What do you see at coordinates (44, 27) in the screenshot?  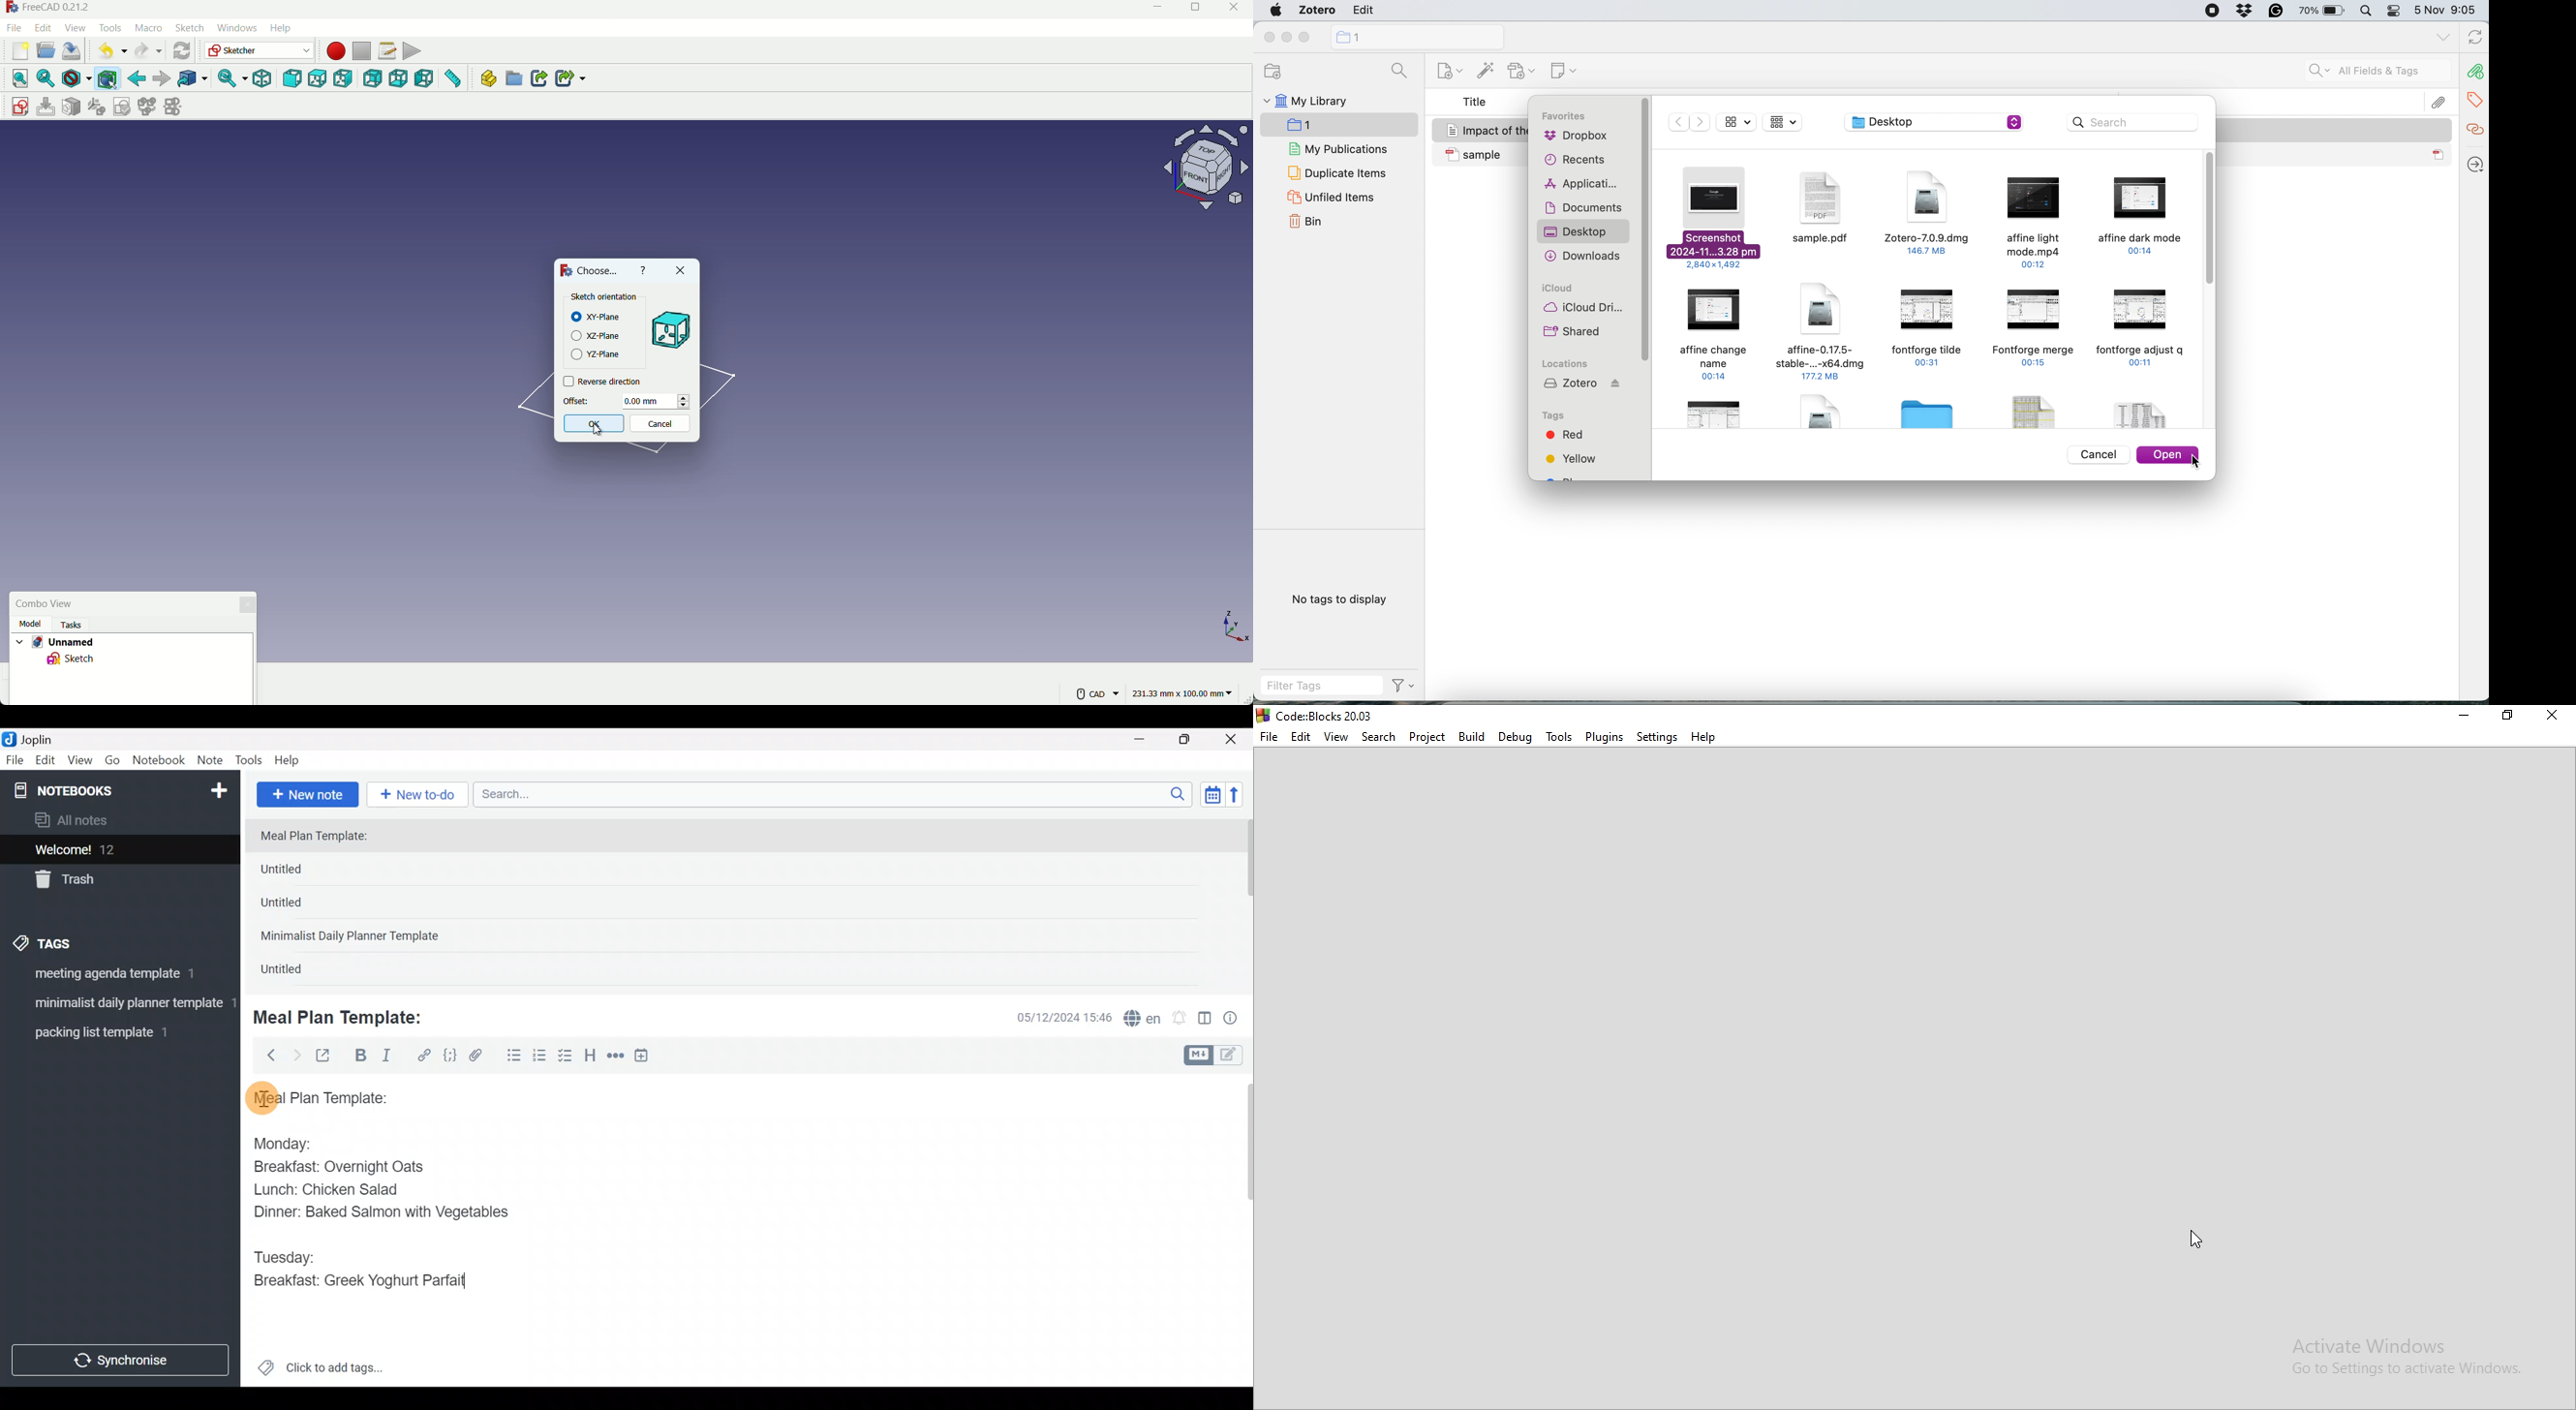 I see `edit menu` at bounding box center [44, 27].